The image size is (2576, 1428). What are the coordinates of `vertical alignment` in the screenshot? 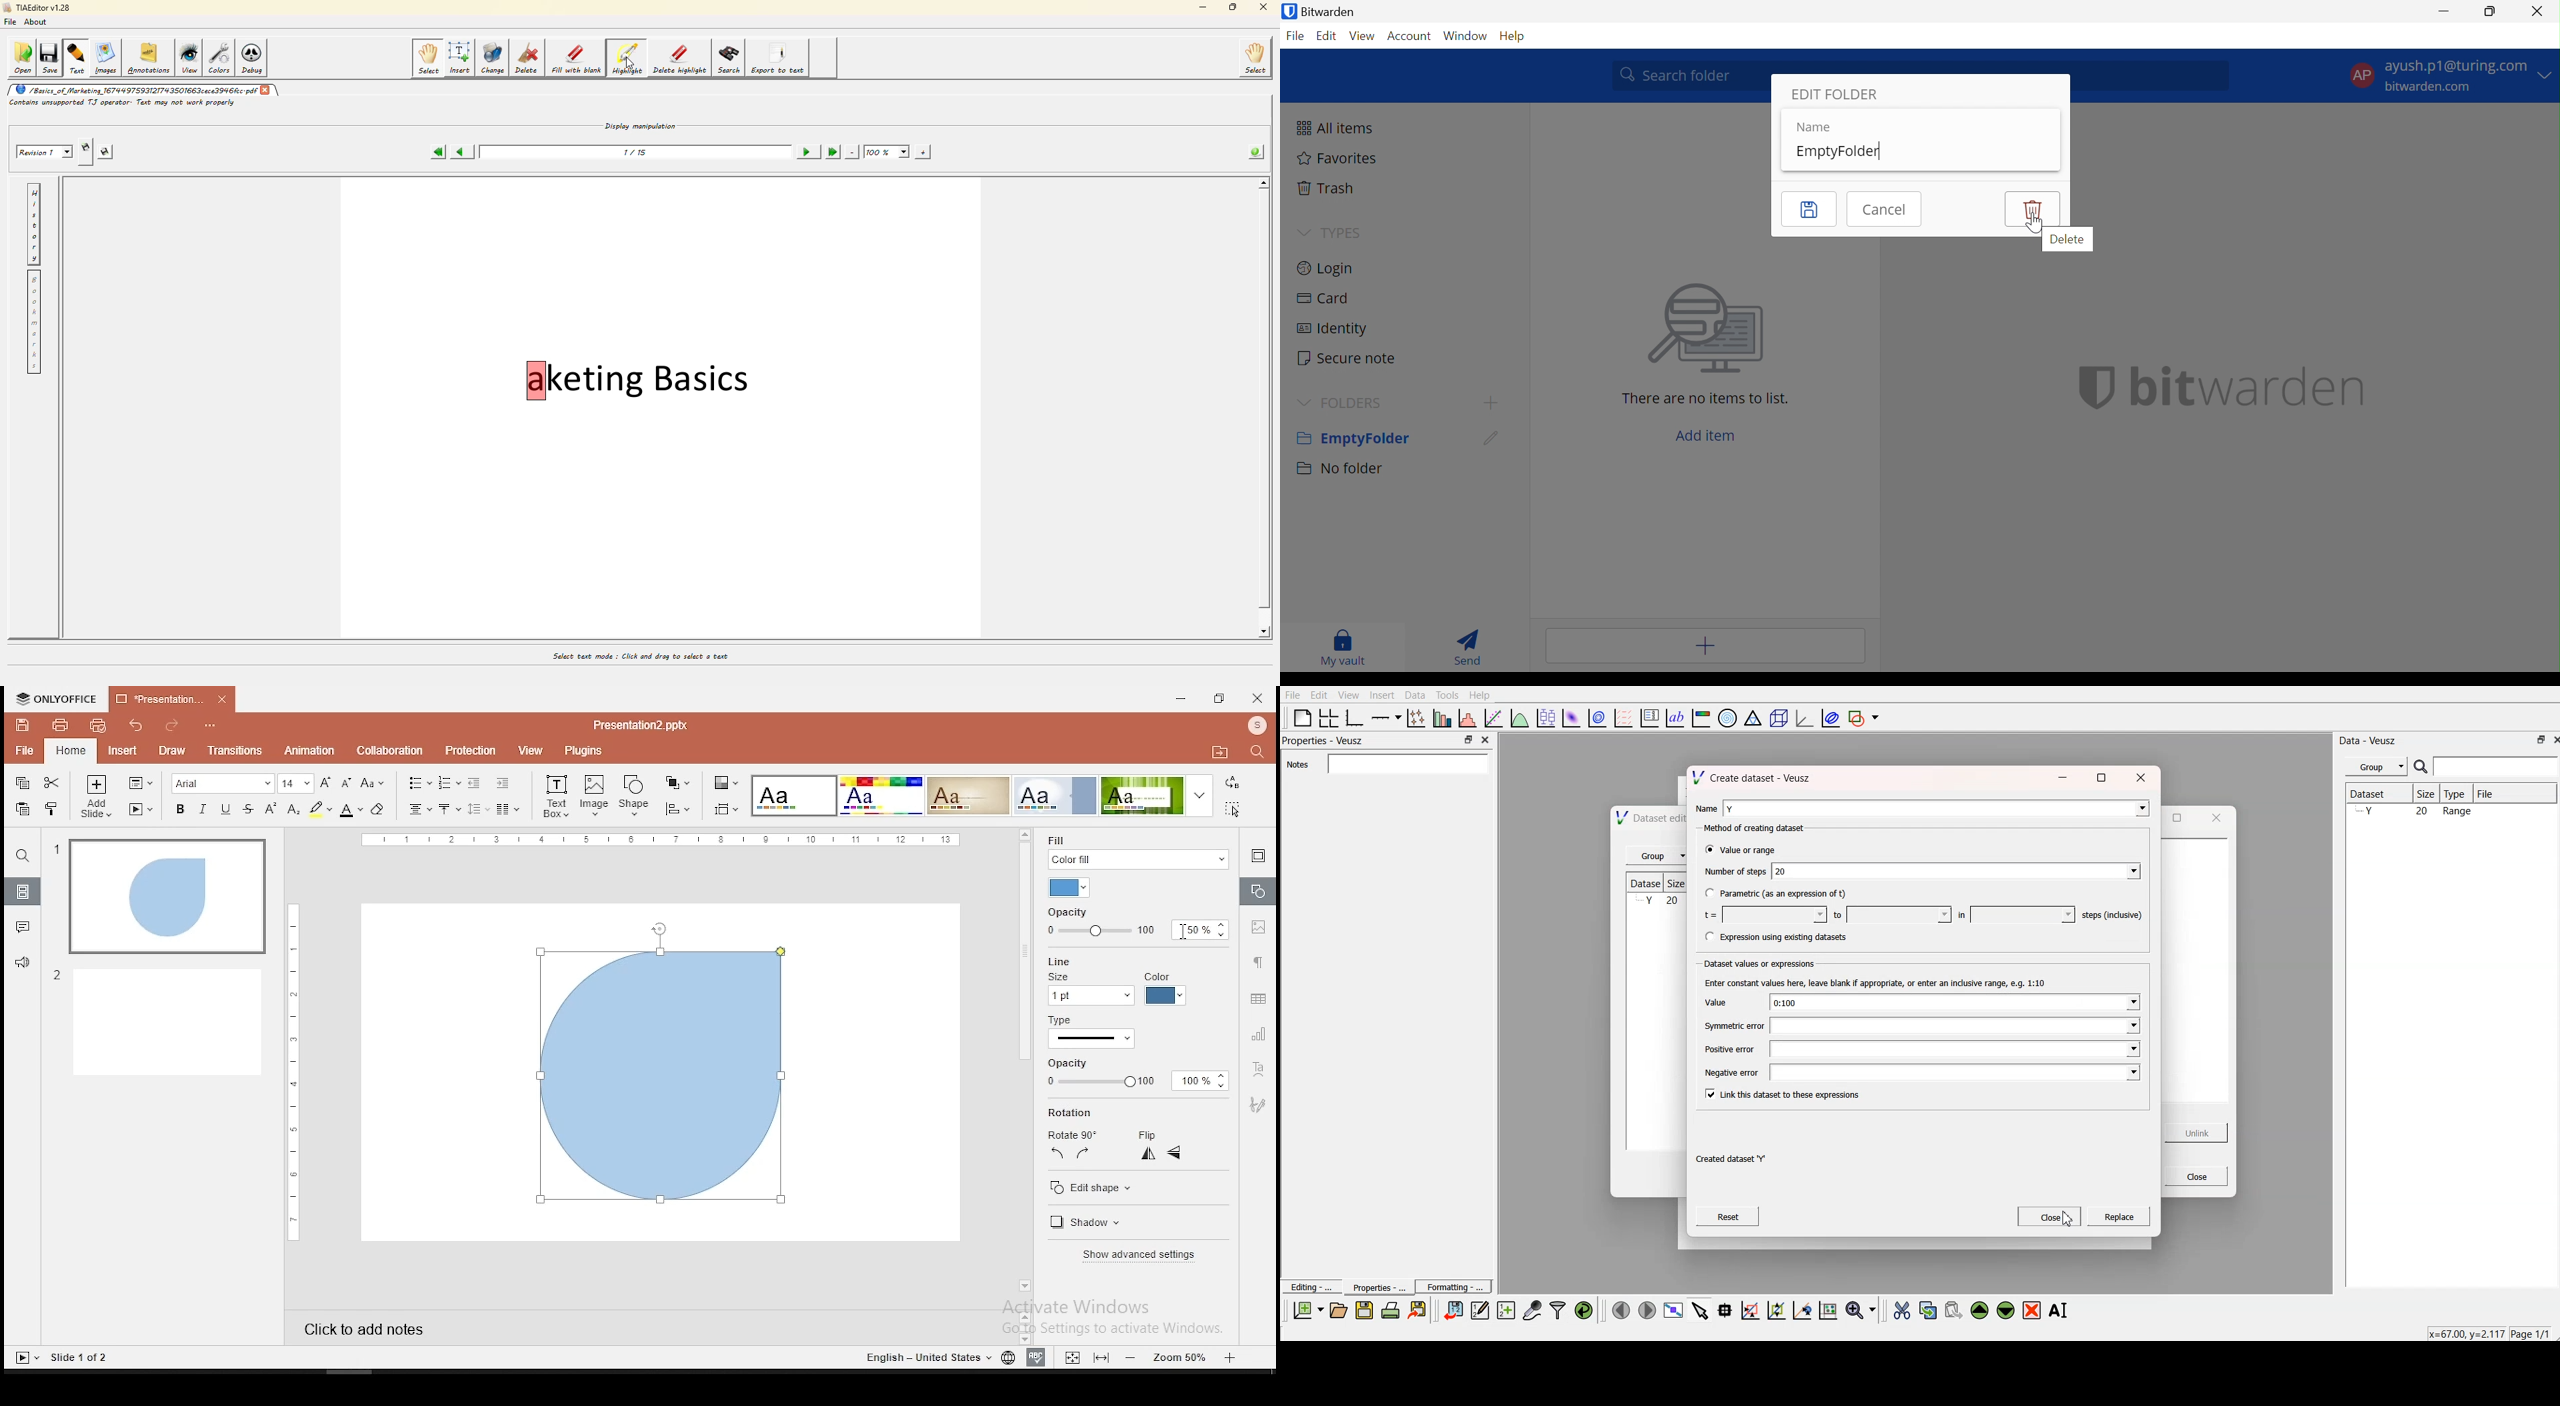 It's located at (448, 809).